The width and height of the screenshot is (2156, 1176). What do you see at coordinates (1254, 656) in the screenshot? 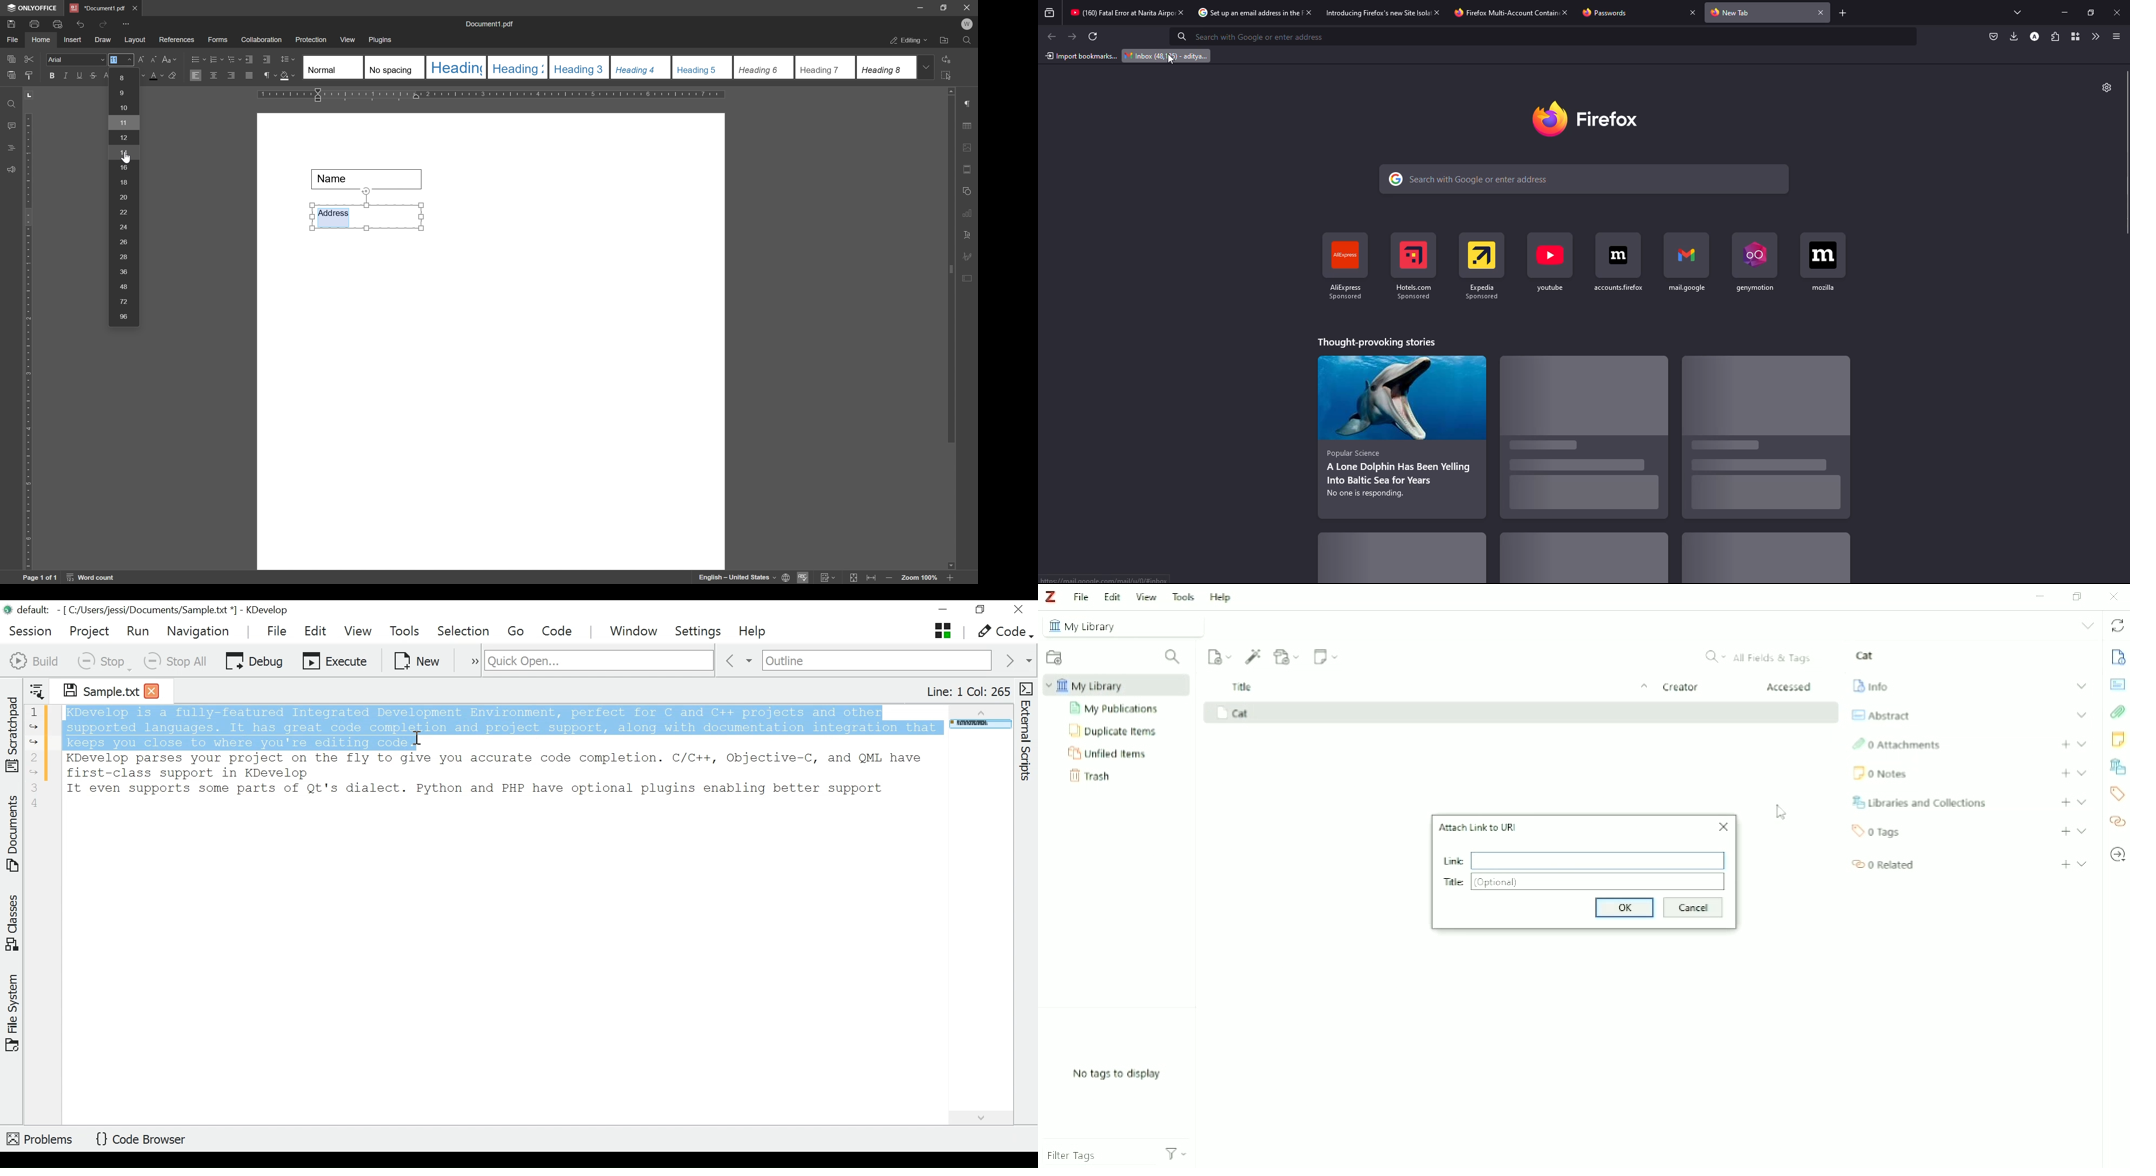
I see `Add Item (s) by Identifier` at bounding box center [1254, 656].